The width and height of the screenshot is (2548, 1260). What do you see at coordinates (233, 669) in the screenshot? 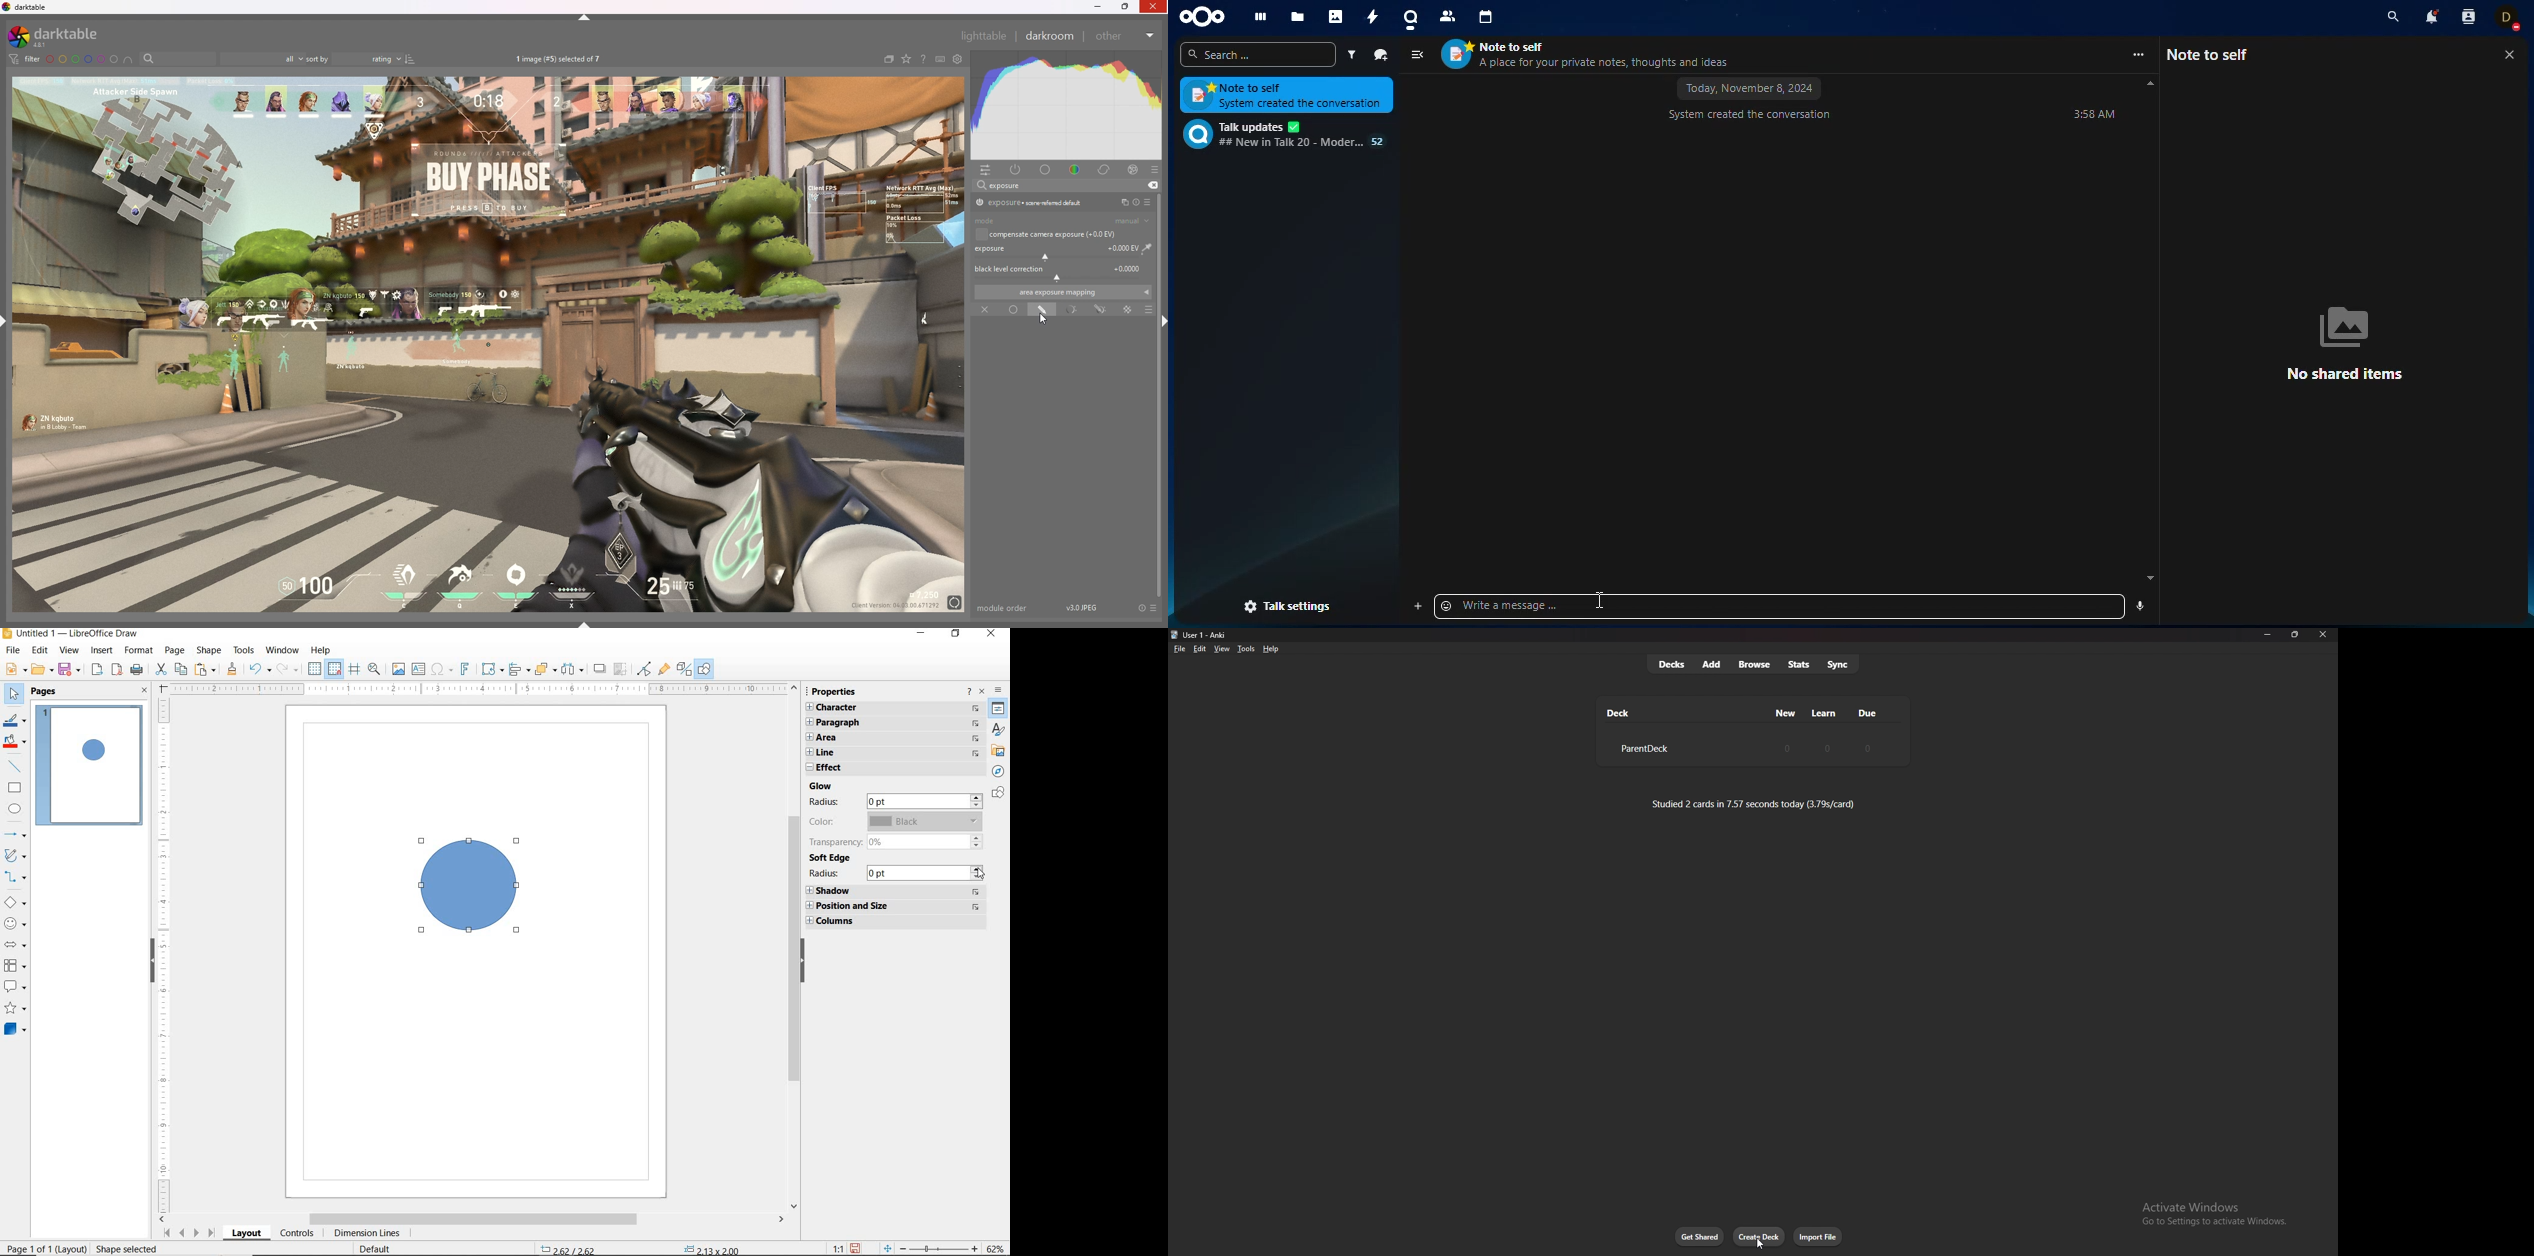
I see `CLONE FORMATTING` at bounding box center [233, 669].